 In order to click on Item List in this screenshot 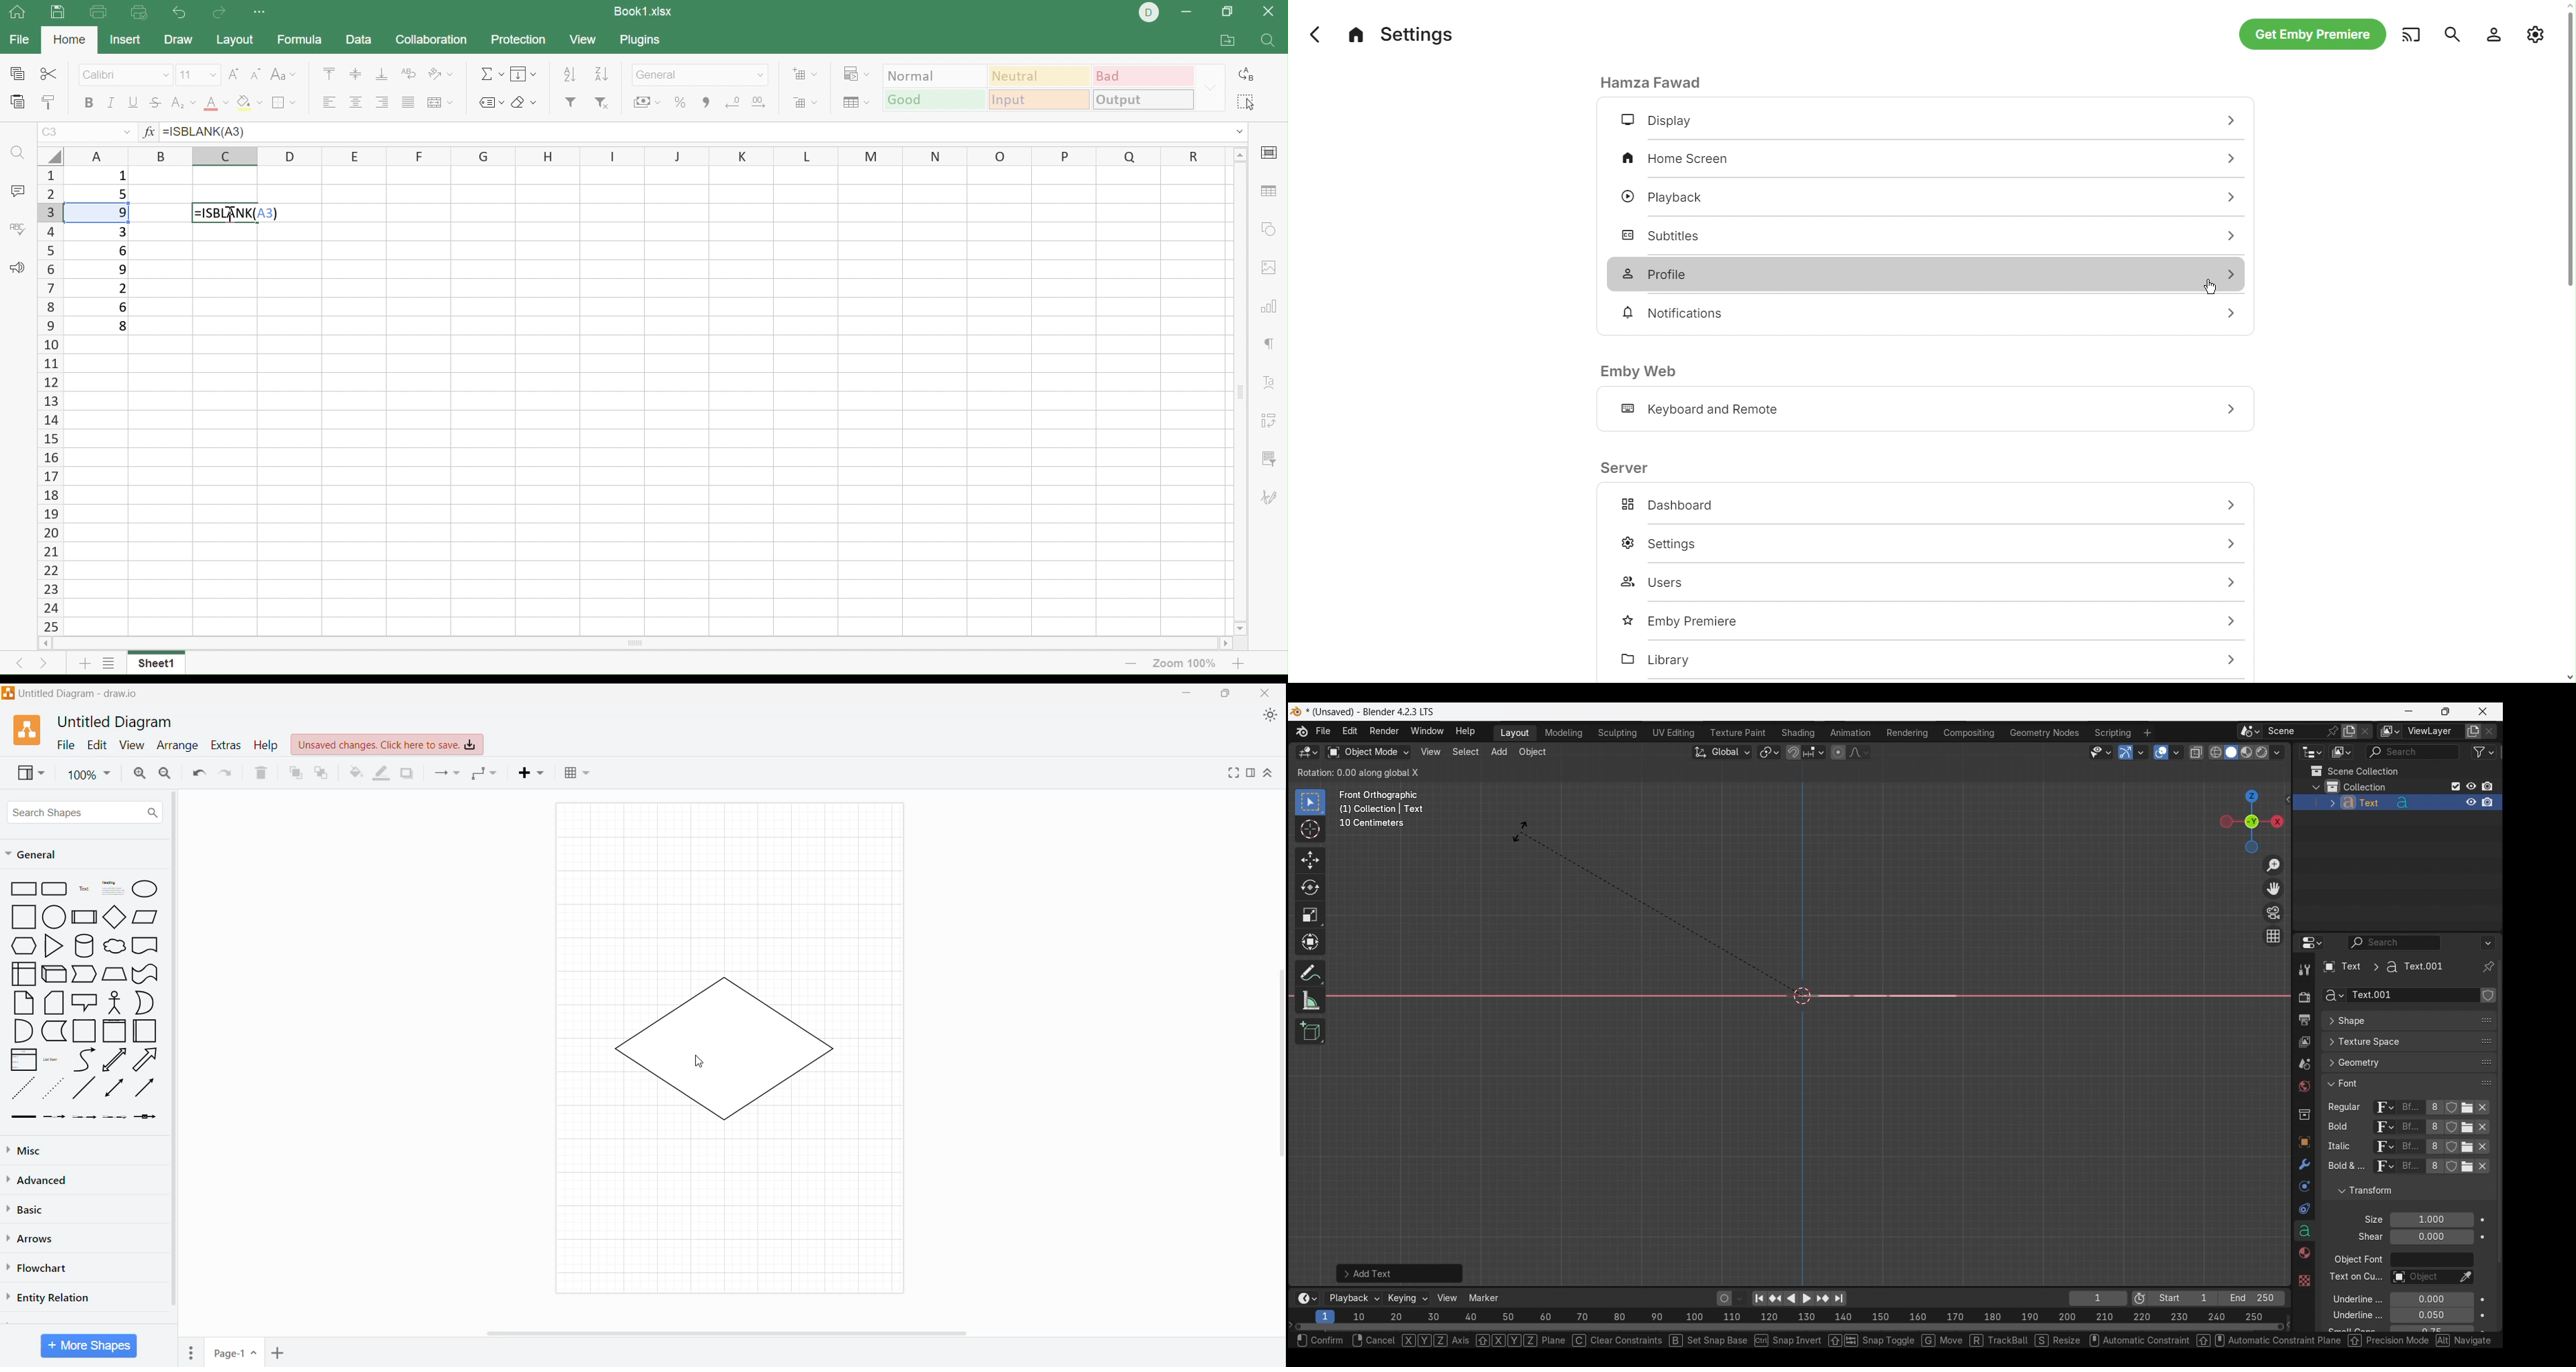, I will do `click(23, 1060)`.